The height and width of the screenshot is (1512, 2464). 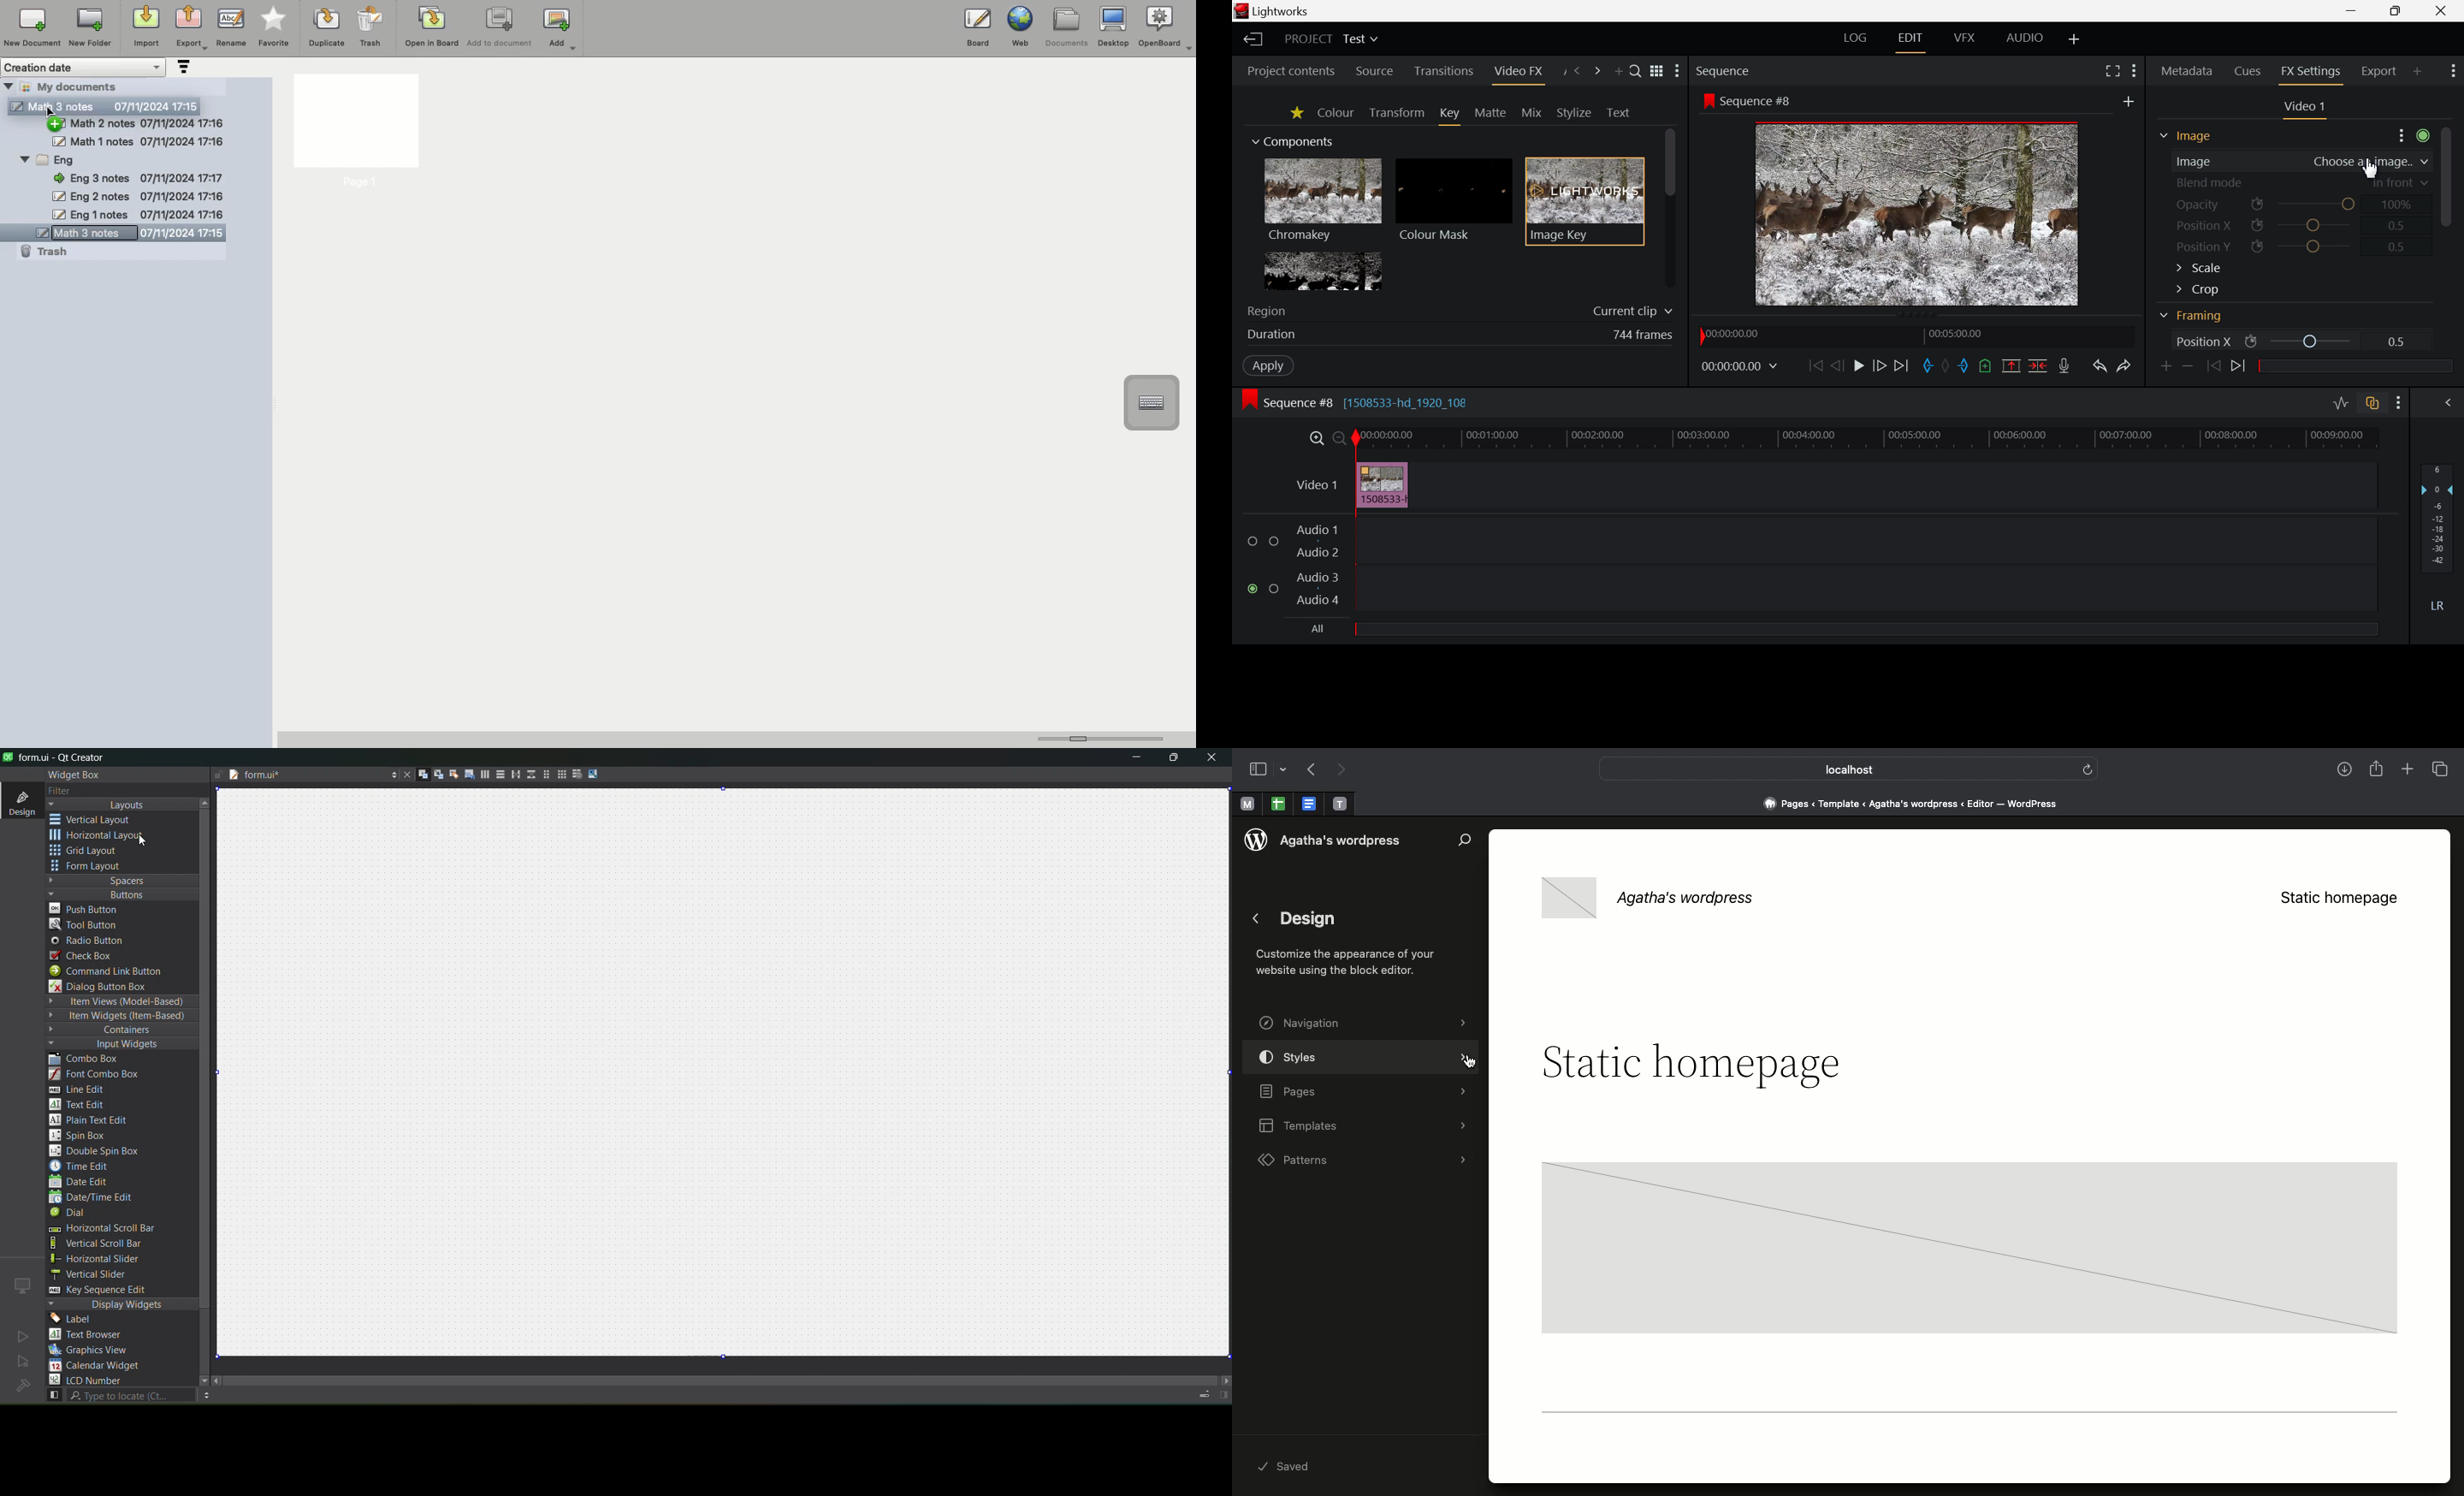 What do you see at coordinates (1656, 895) in the screenshot?
I see `Wordpress name` at bounding box center [1656, 895].